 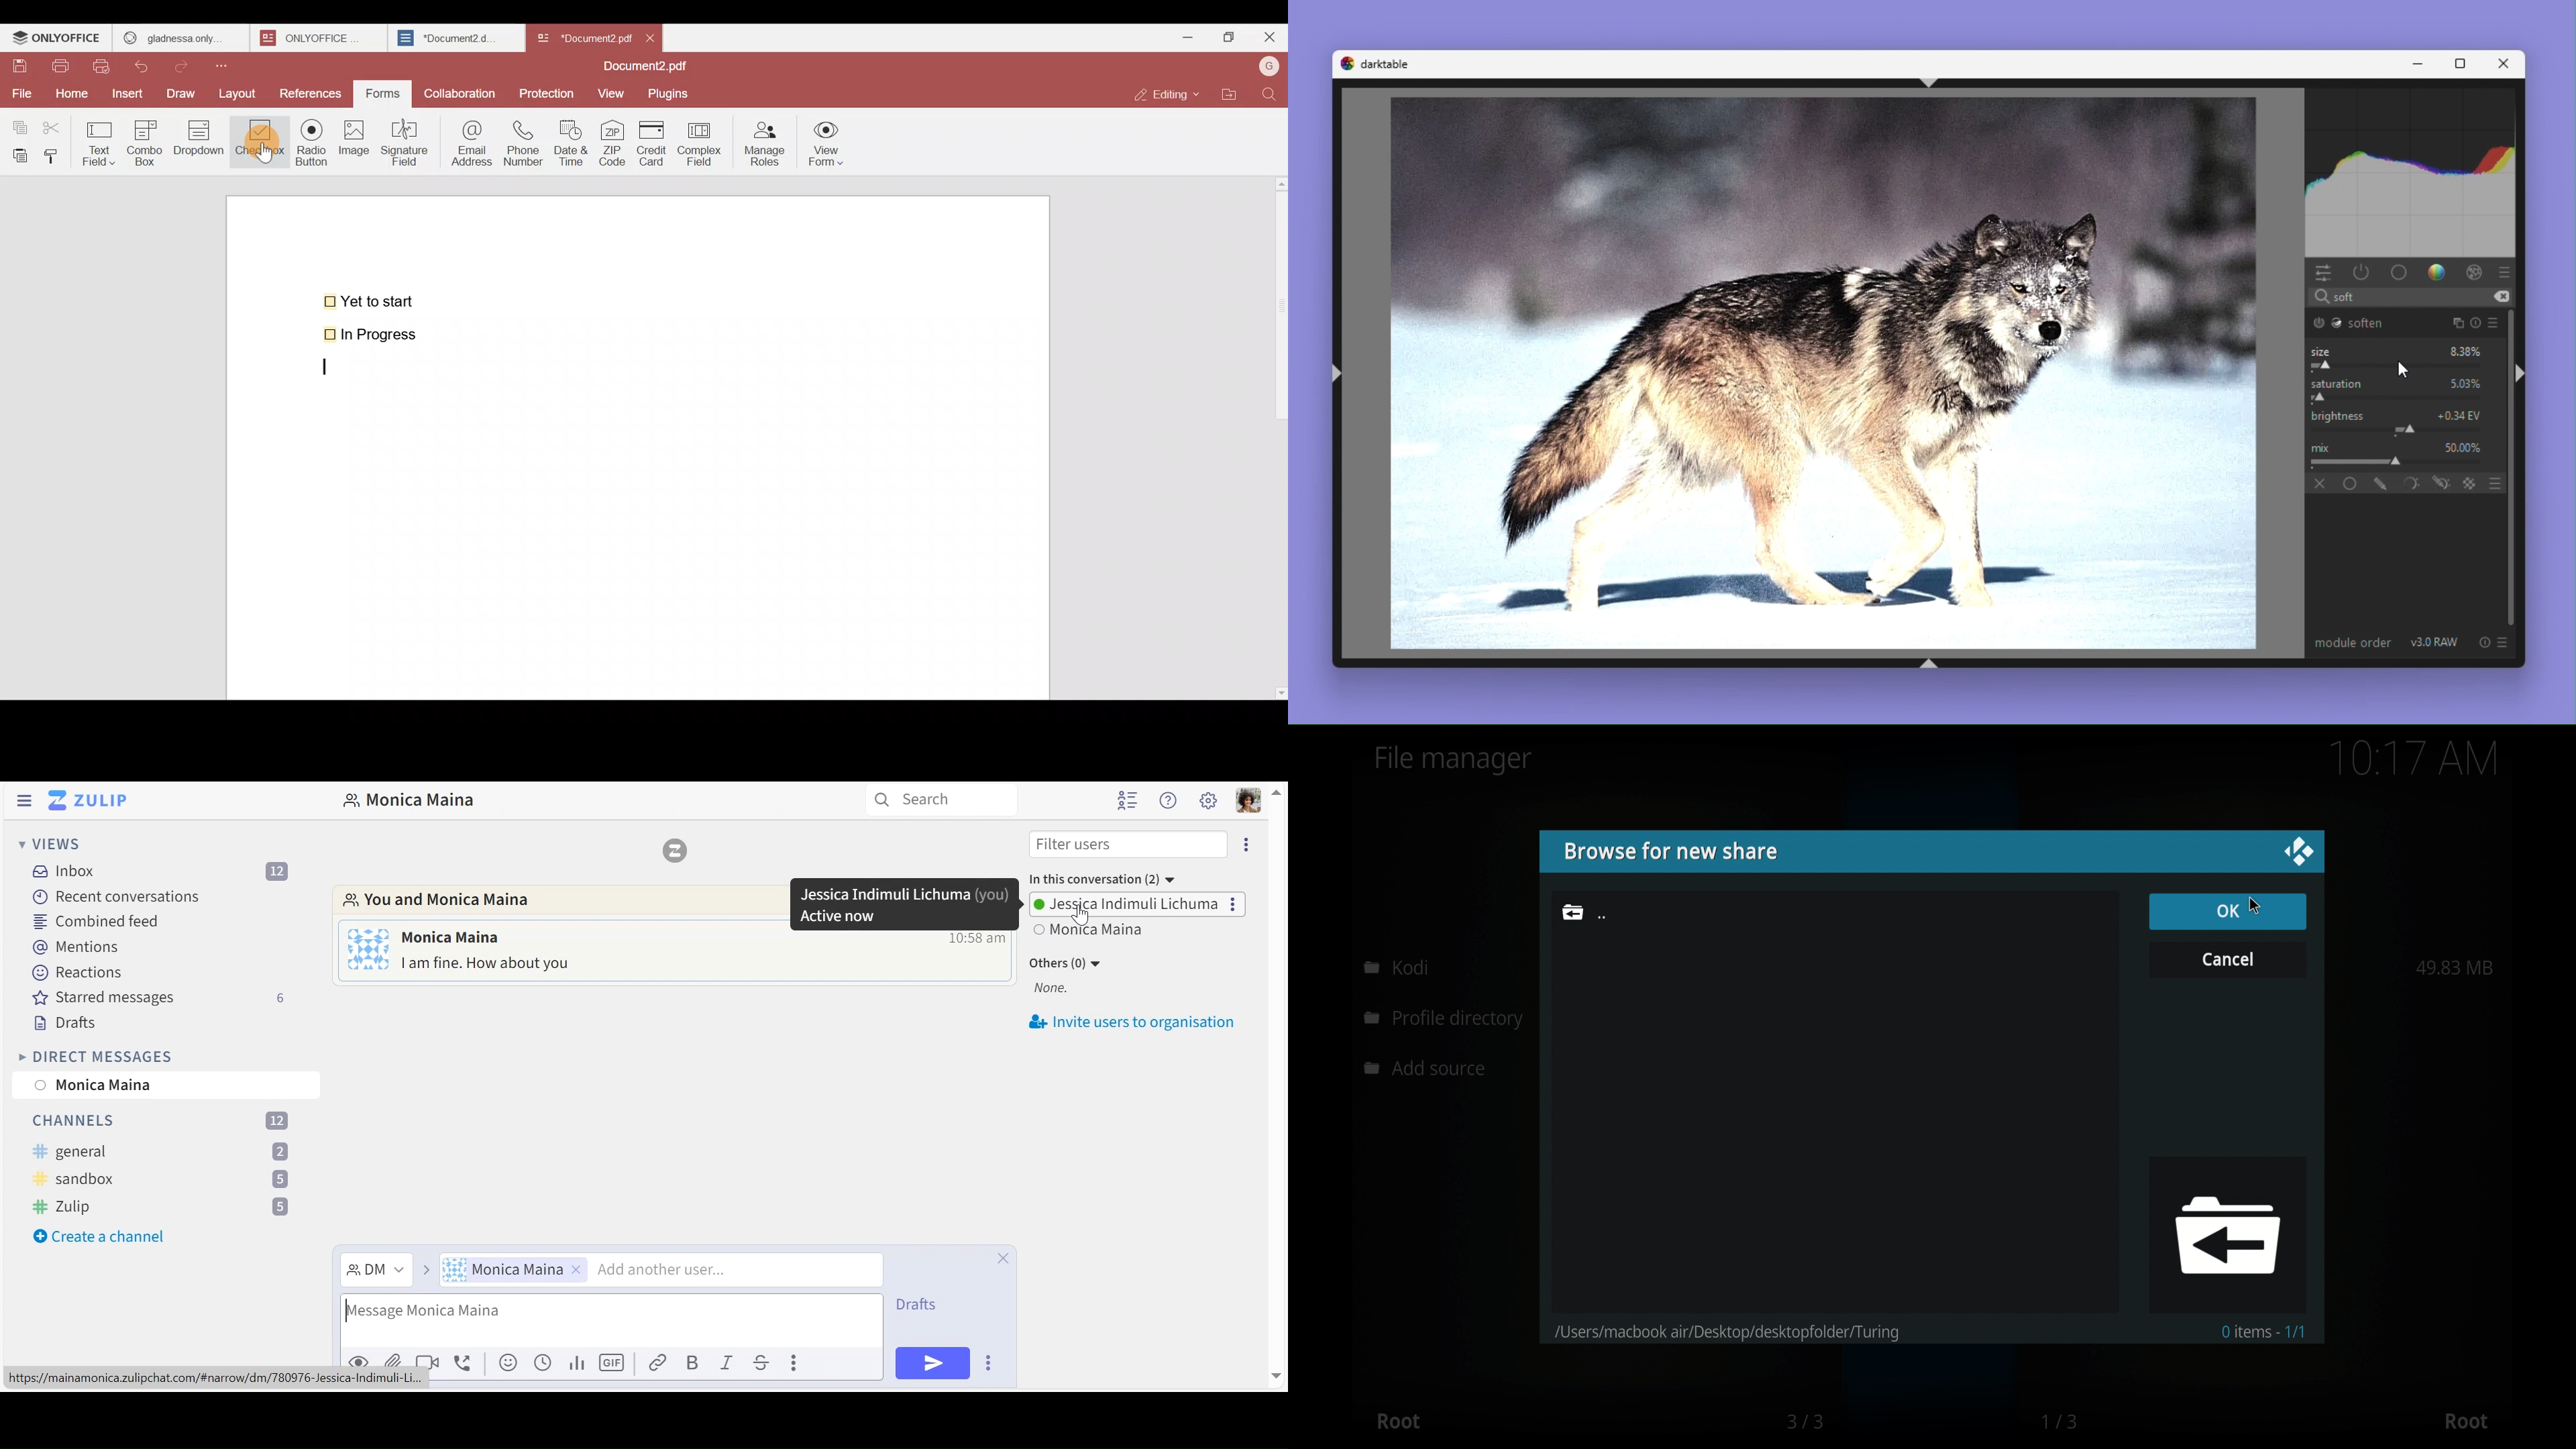 I want to click on View, so click(x=47, y=843).